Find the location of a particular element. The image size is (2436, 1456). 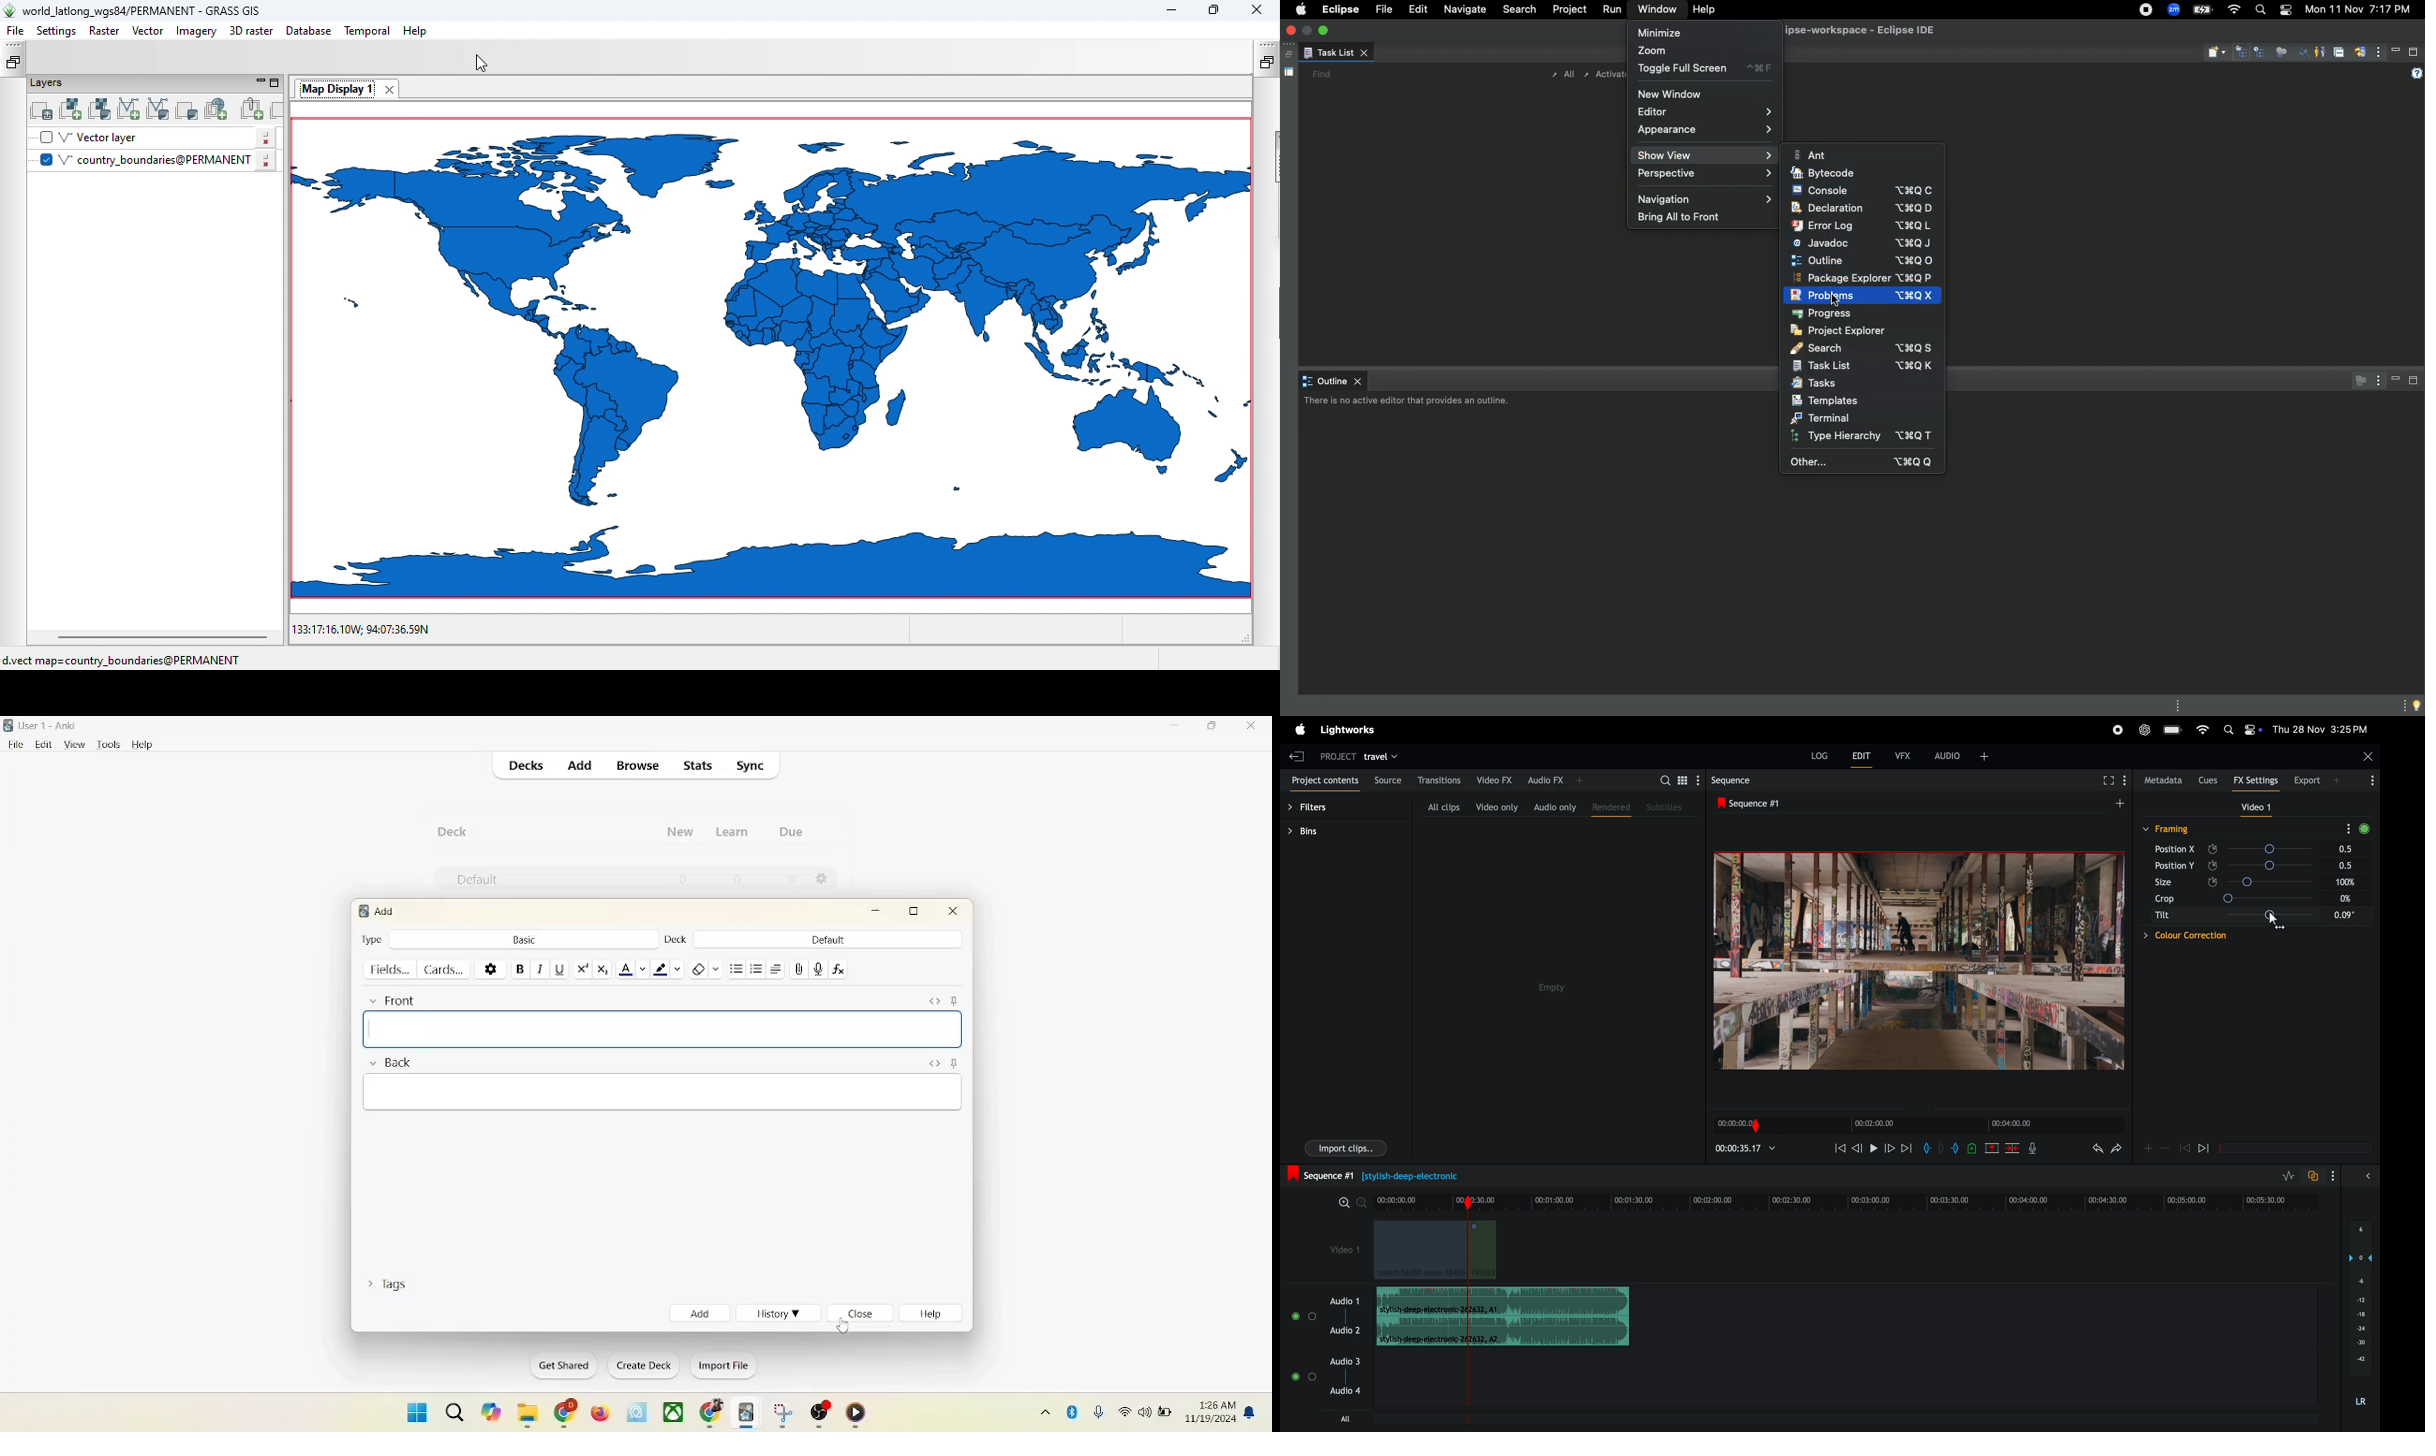

browse is located at coordinates (640, 767).